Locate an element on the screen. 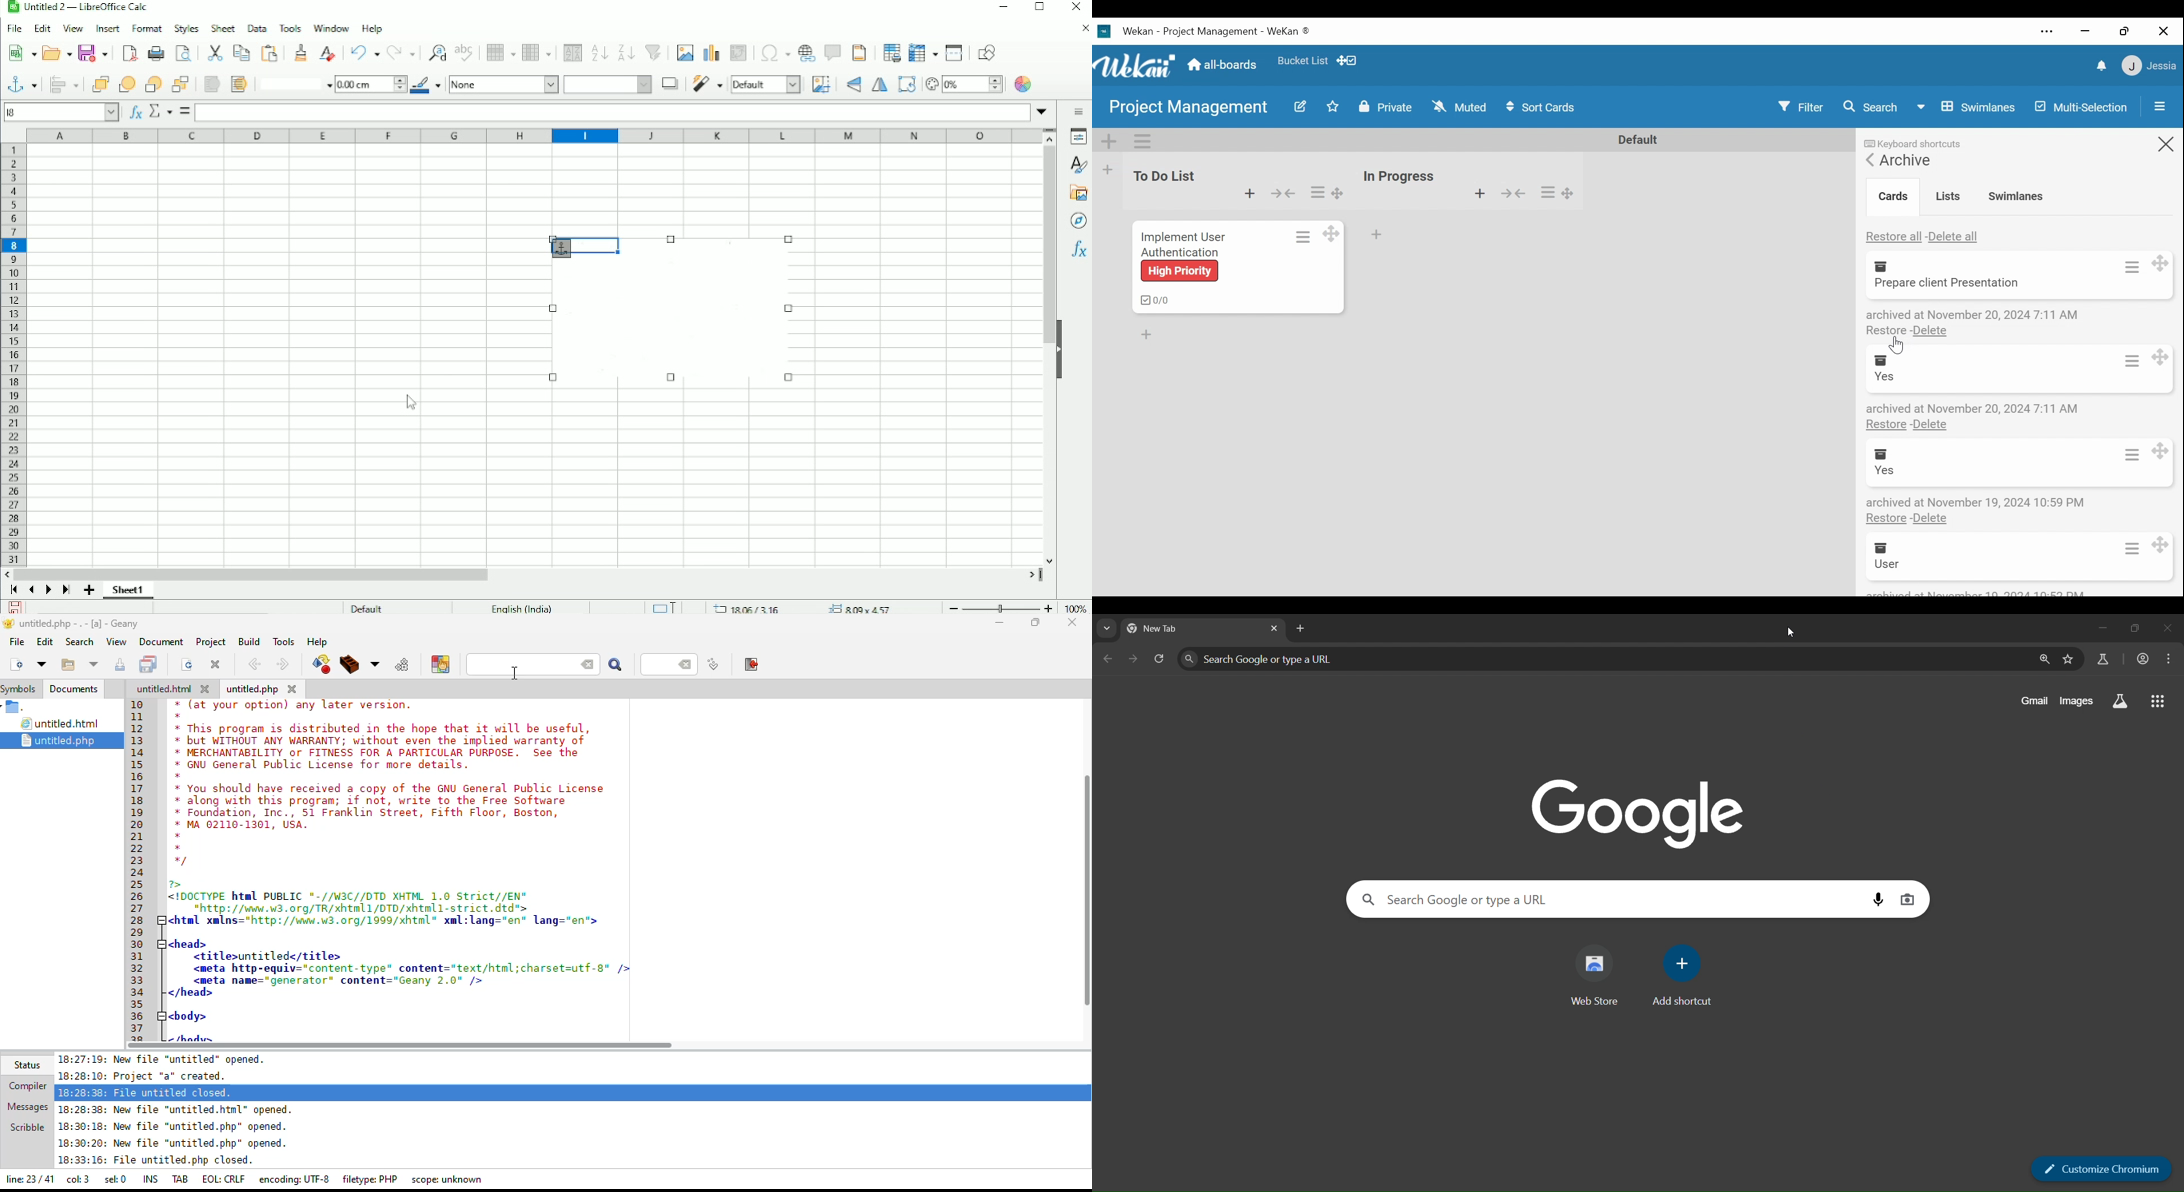 This screenshot has height=1204, width=2184. Scroll to previous sheet is located at coordinates (31, 590).